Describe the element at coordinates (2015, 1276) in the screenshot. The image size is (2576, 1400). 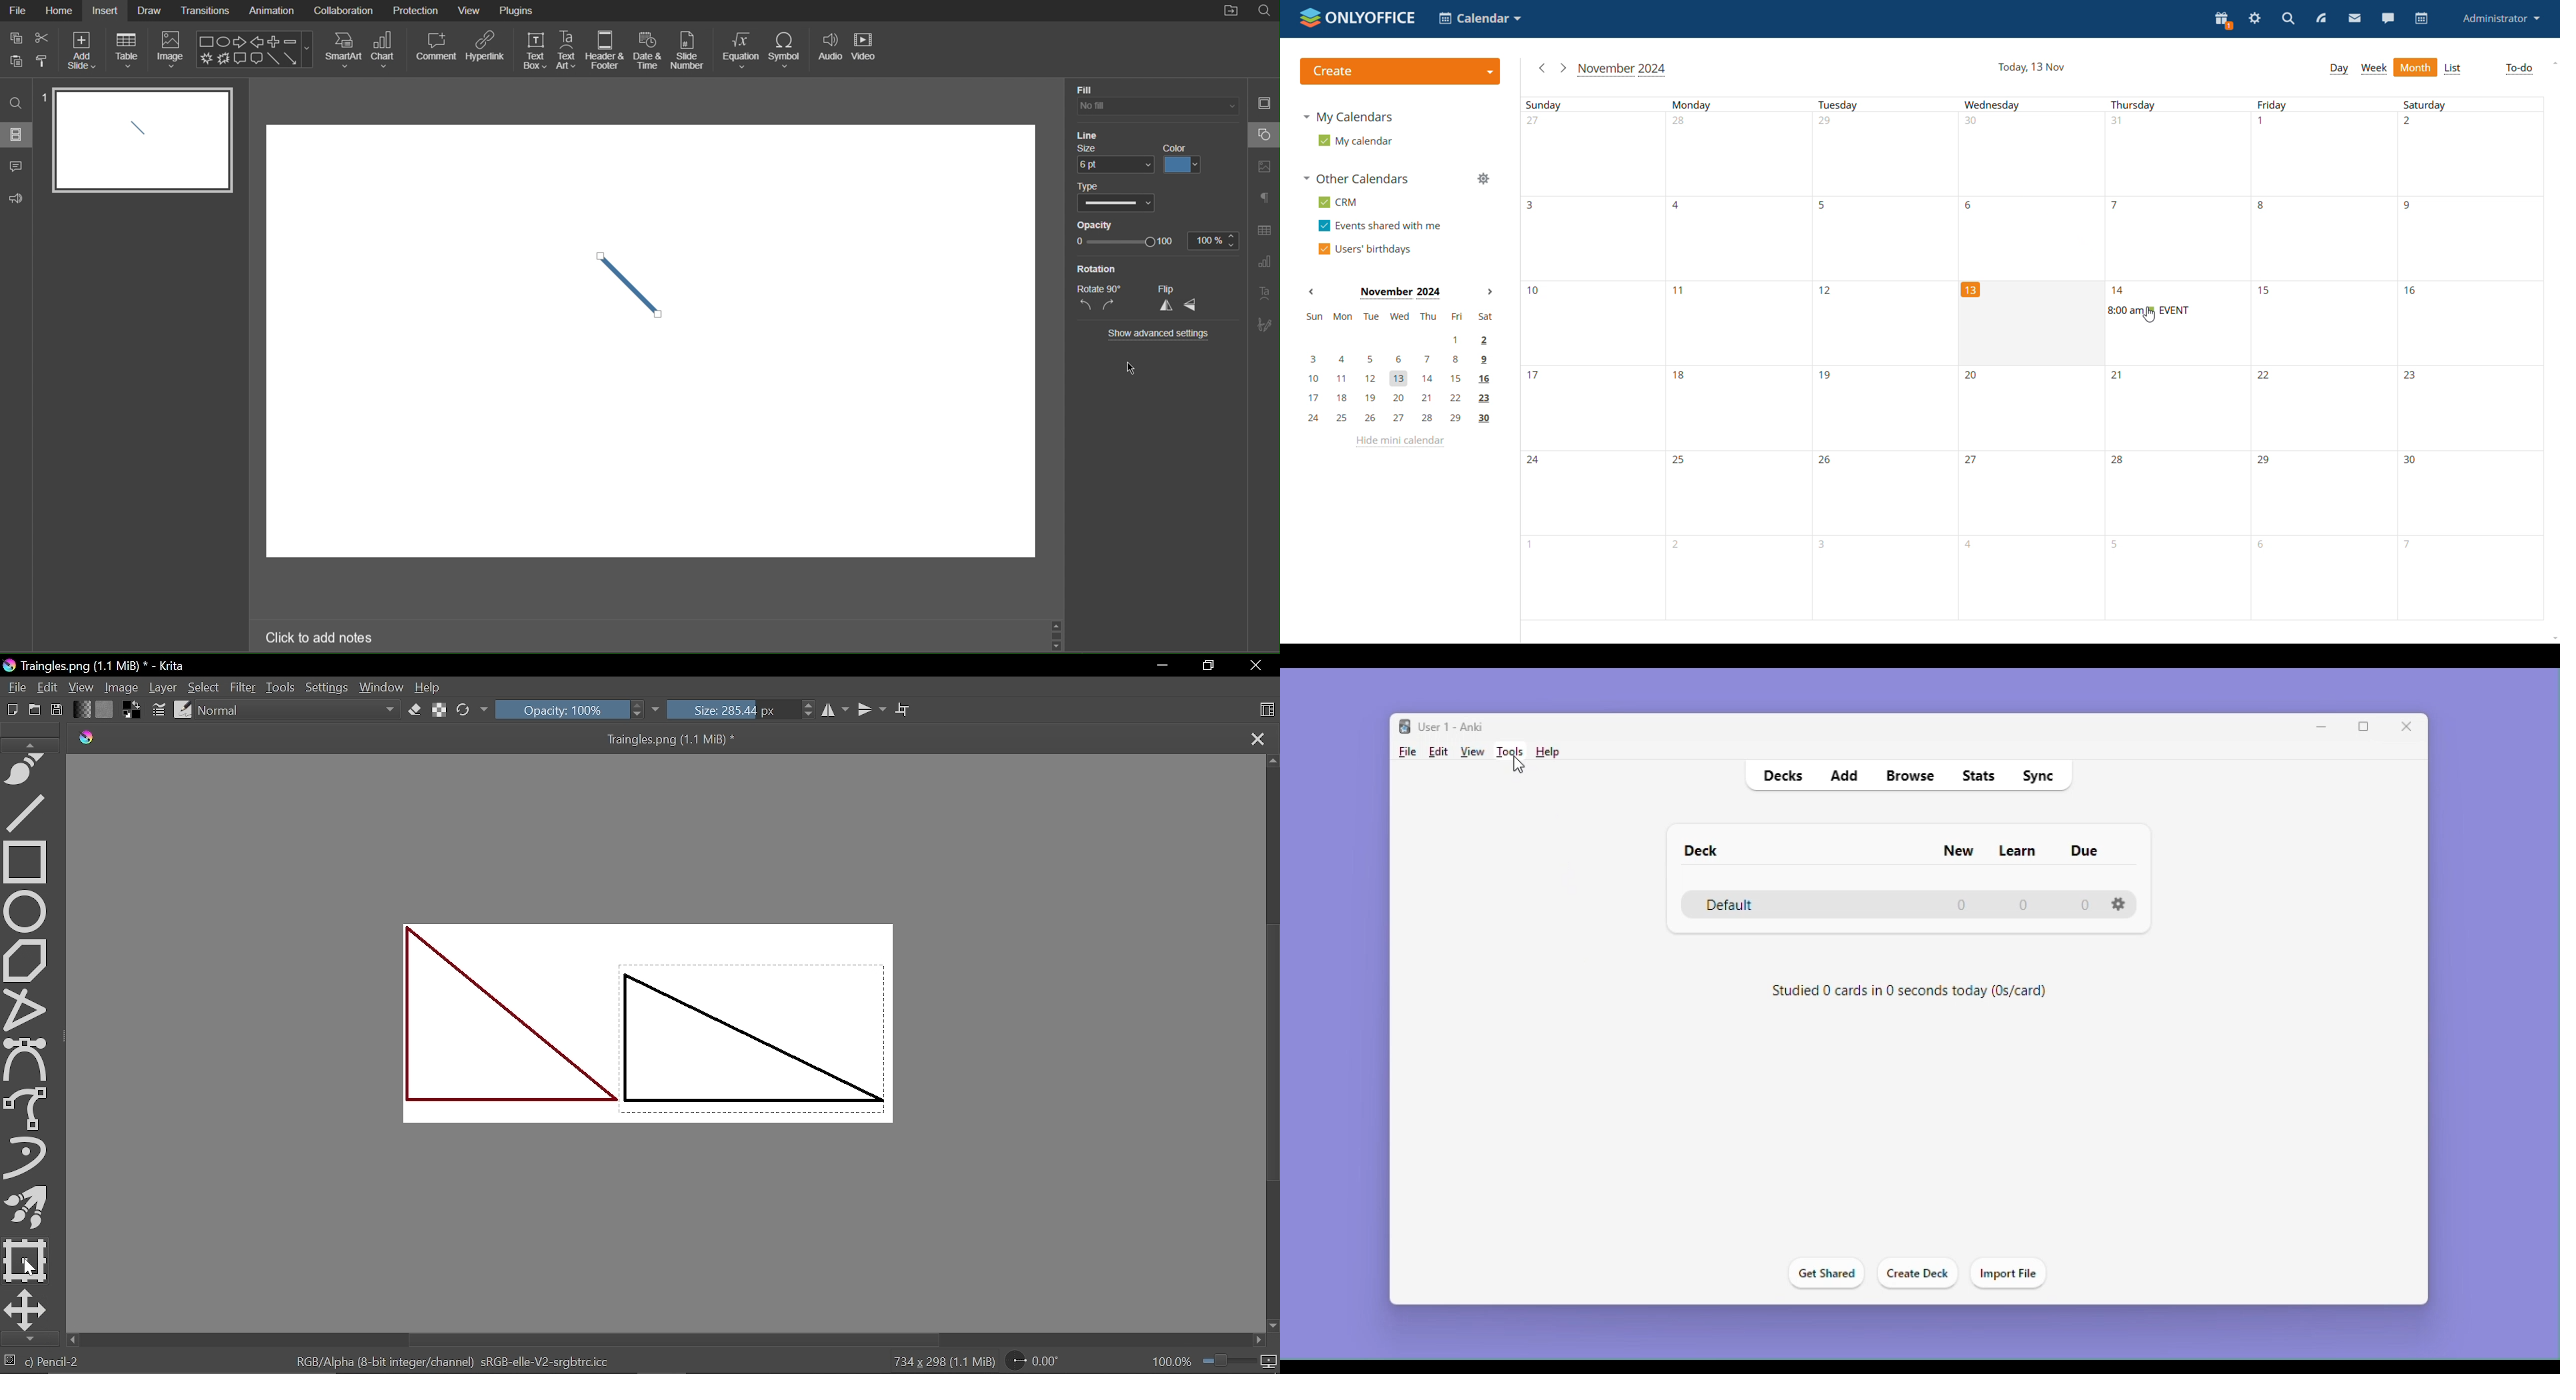
I see `Import file` at that location.